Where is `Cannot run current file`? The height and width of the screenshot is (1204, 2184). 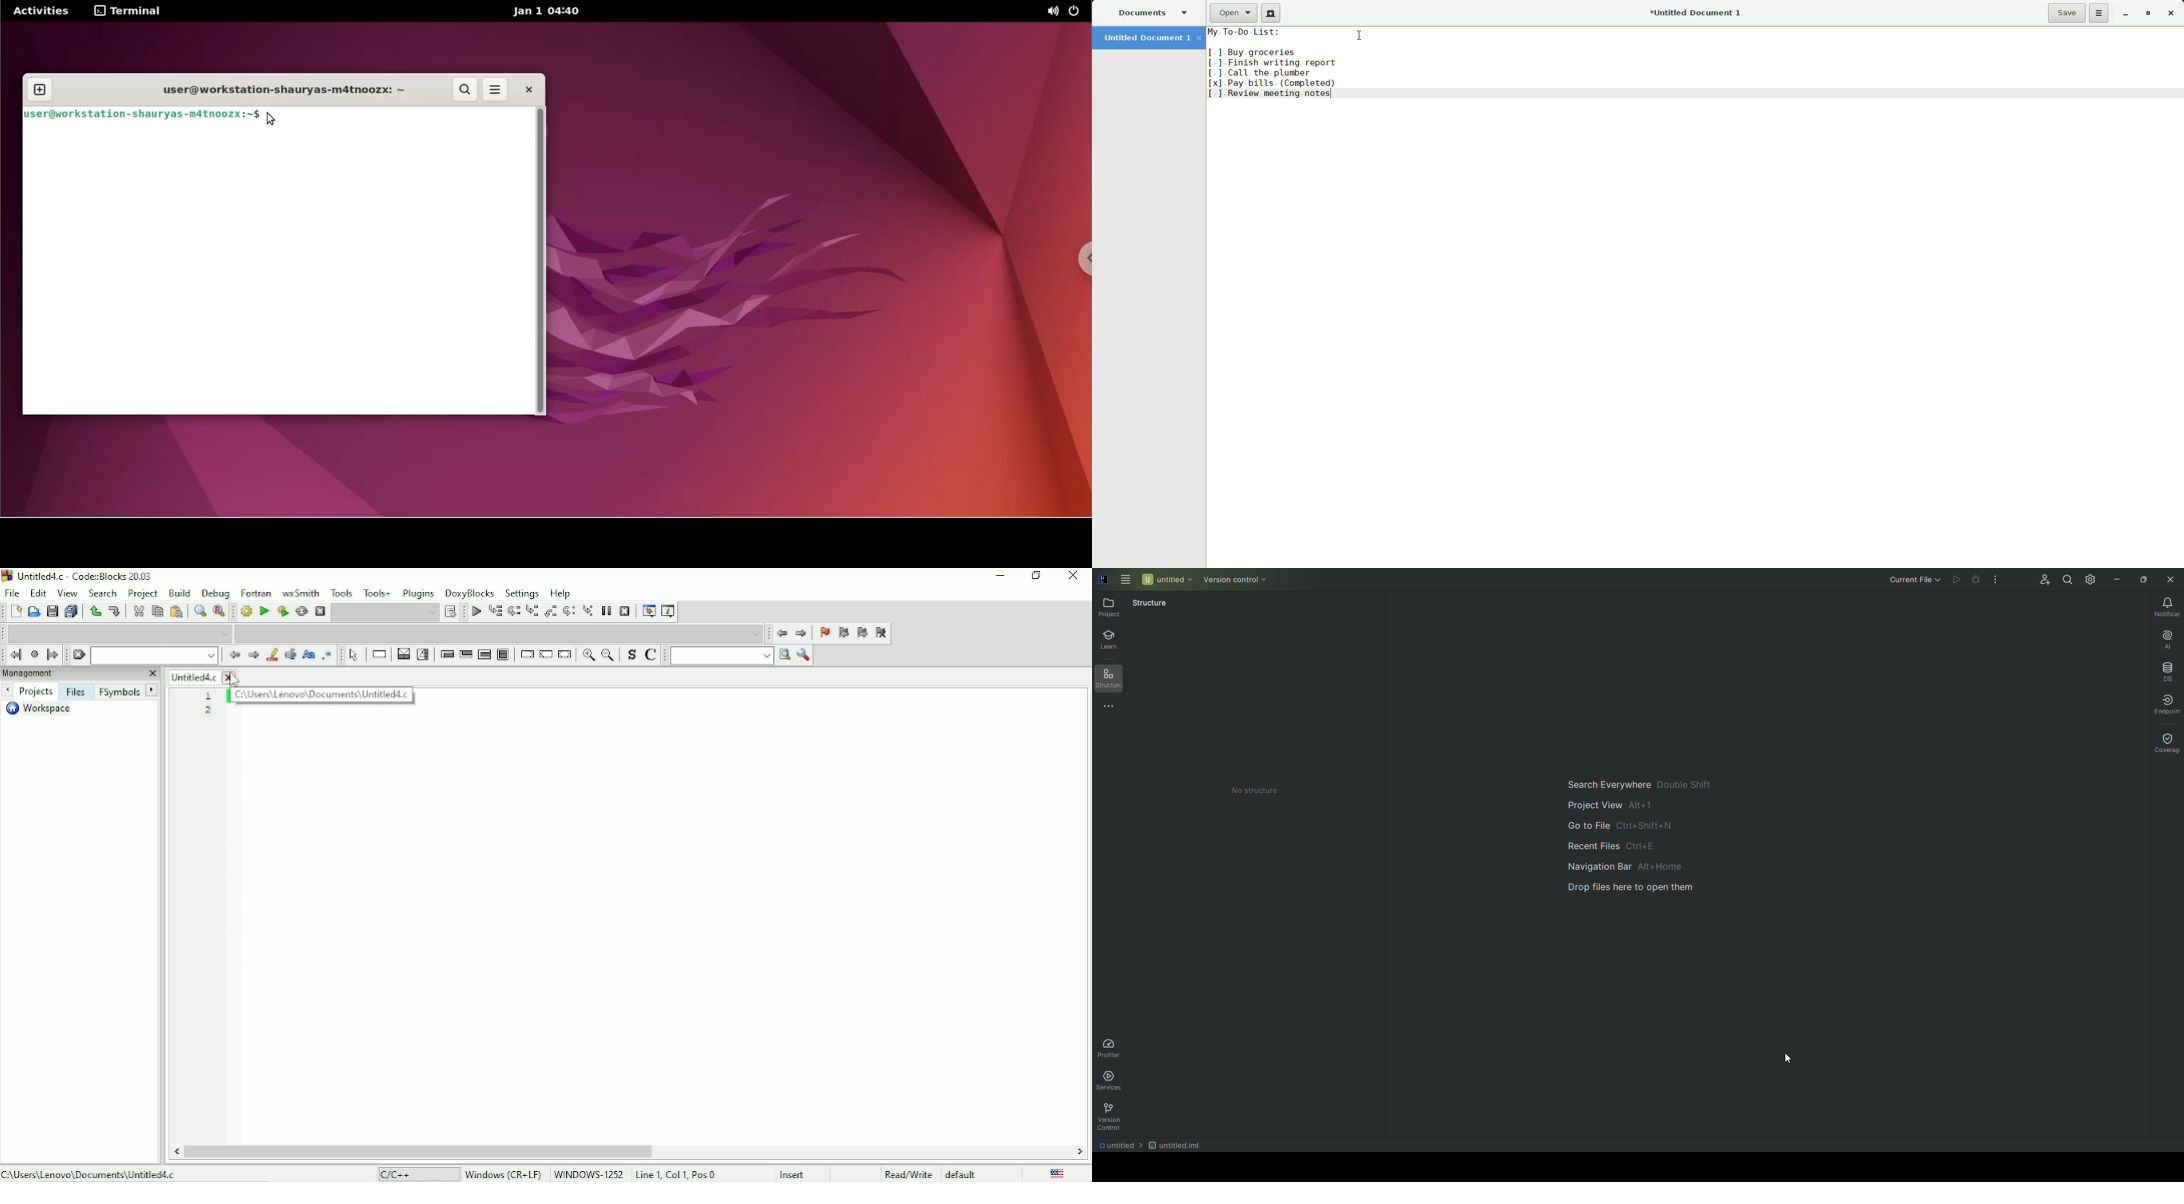 Cannot run current file is located at coordinates (1958, 580).